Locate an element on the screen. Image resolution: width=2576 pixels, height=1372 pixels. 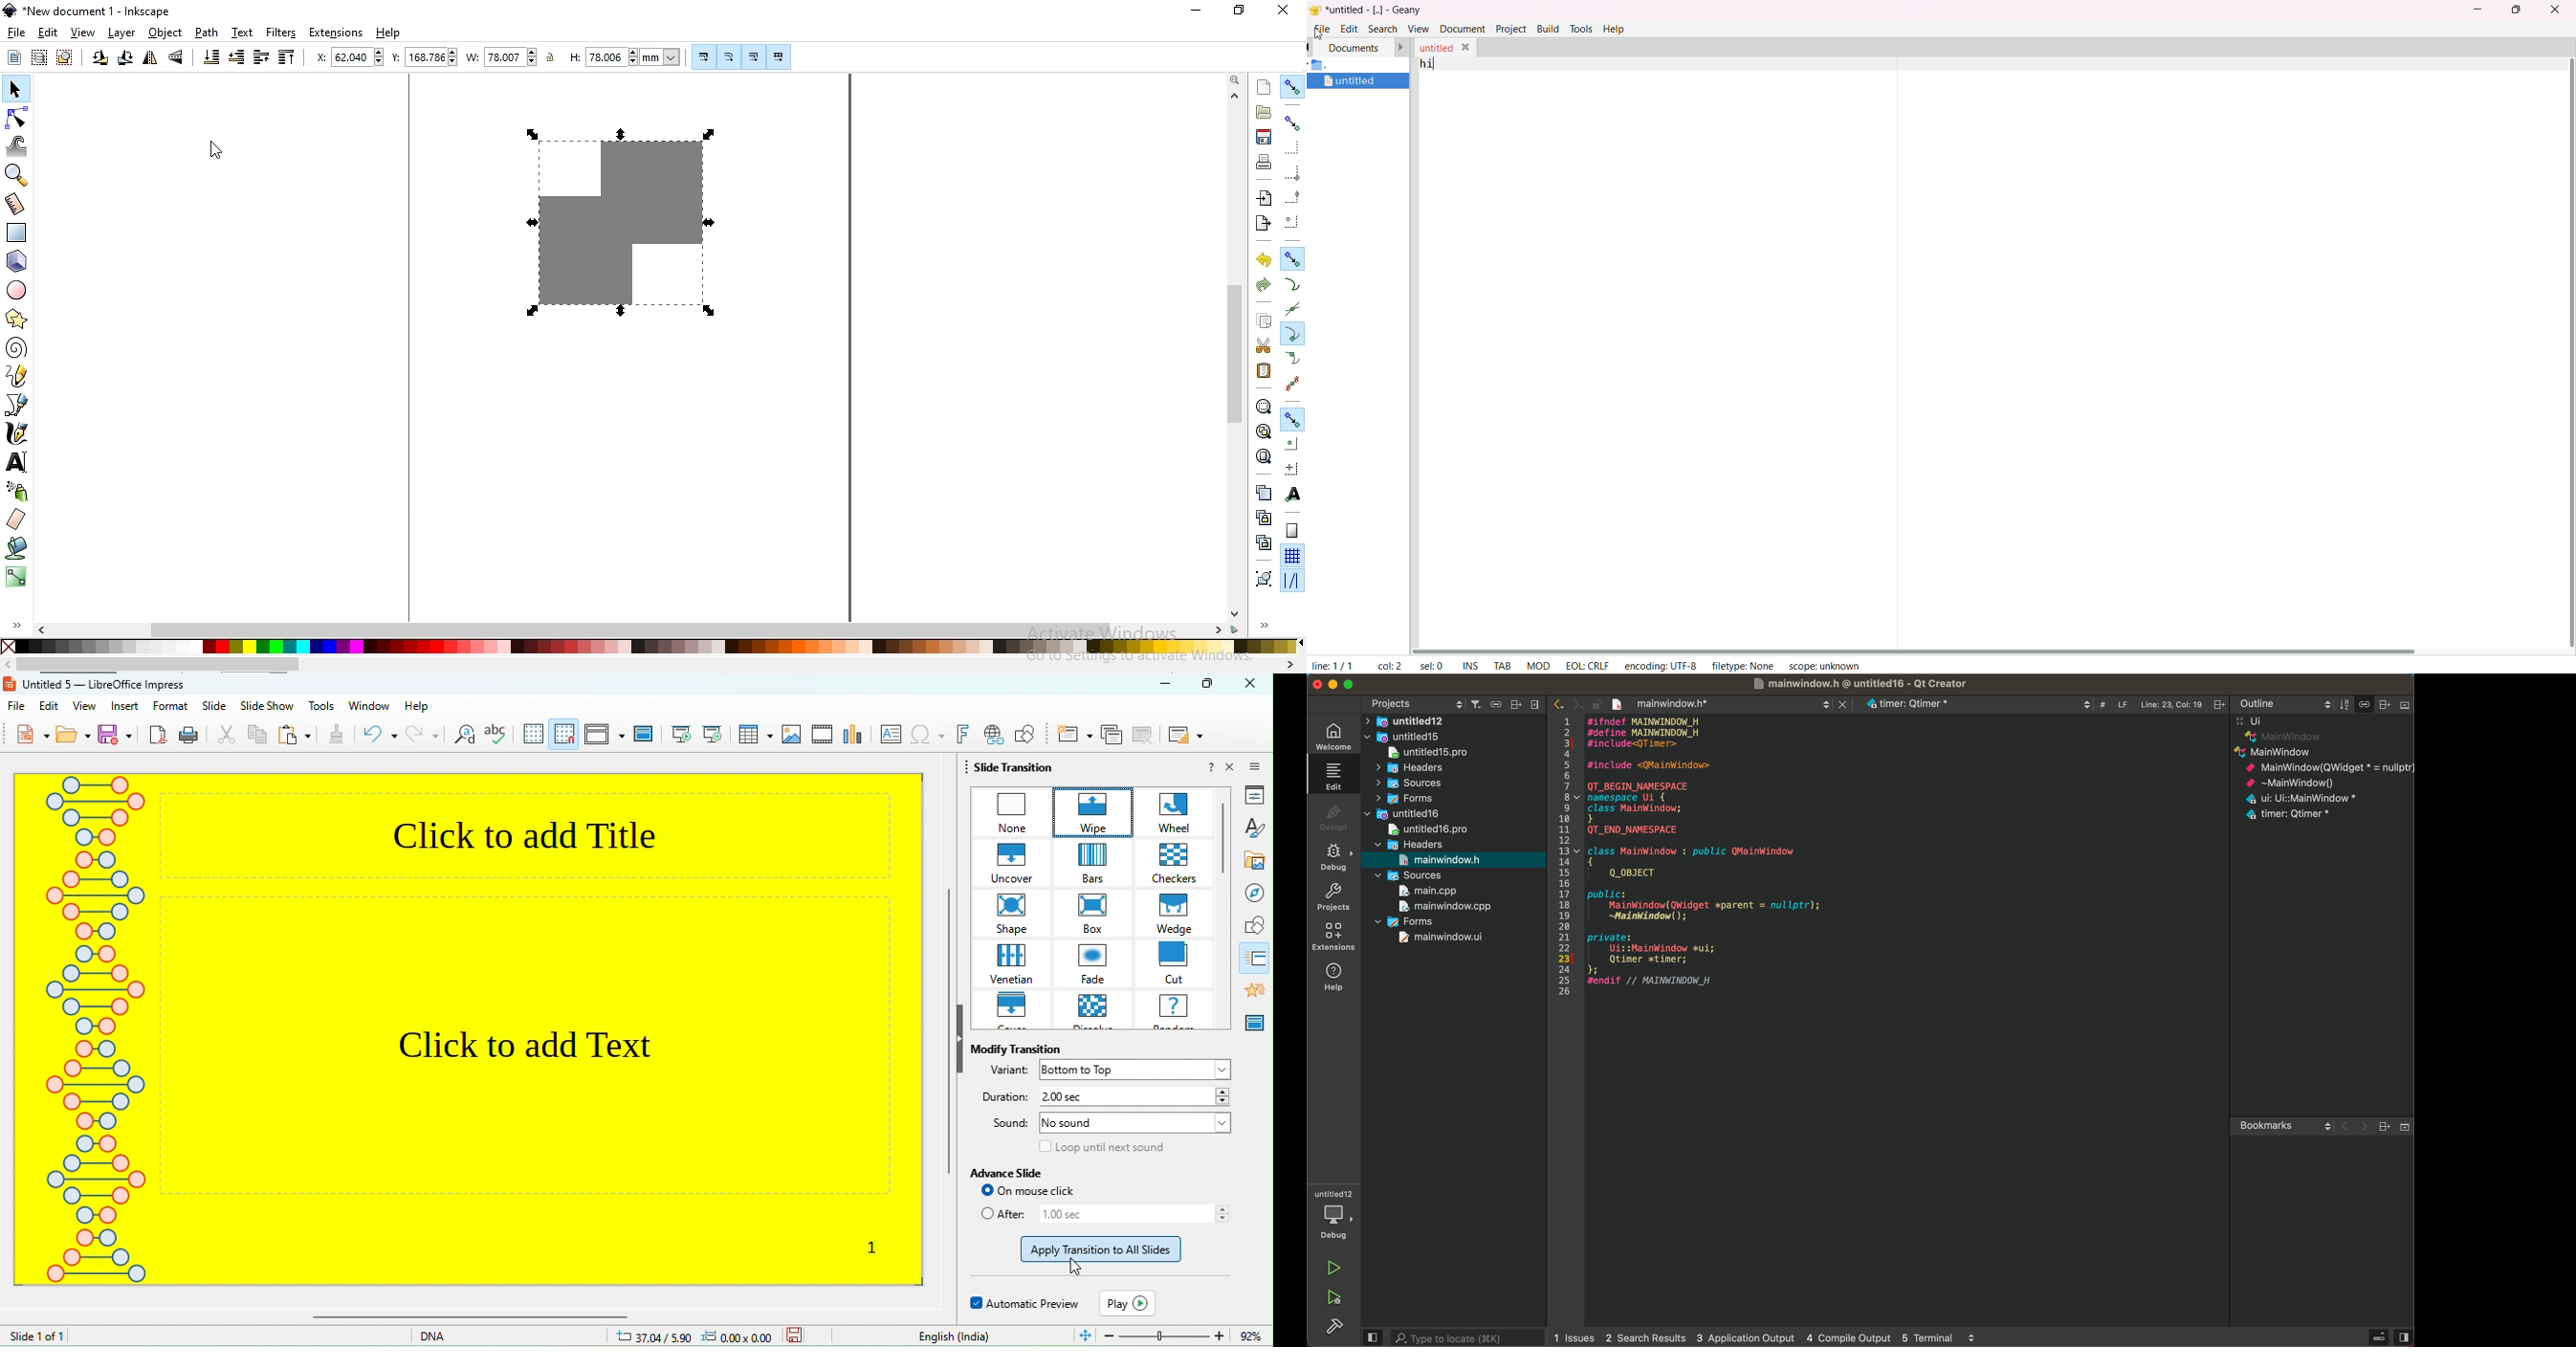
sound is located at coordinates (1007, 1125).